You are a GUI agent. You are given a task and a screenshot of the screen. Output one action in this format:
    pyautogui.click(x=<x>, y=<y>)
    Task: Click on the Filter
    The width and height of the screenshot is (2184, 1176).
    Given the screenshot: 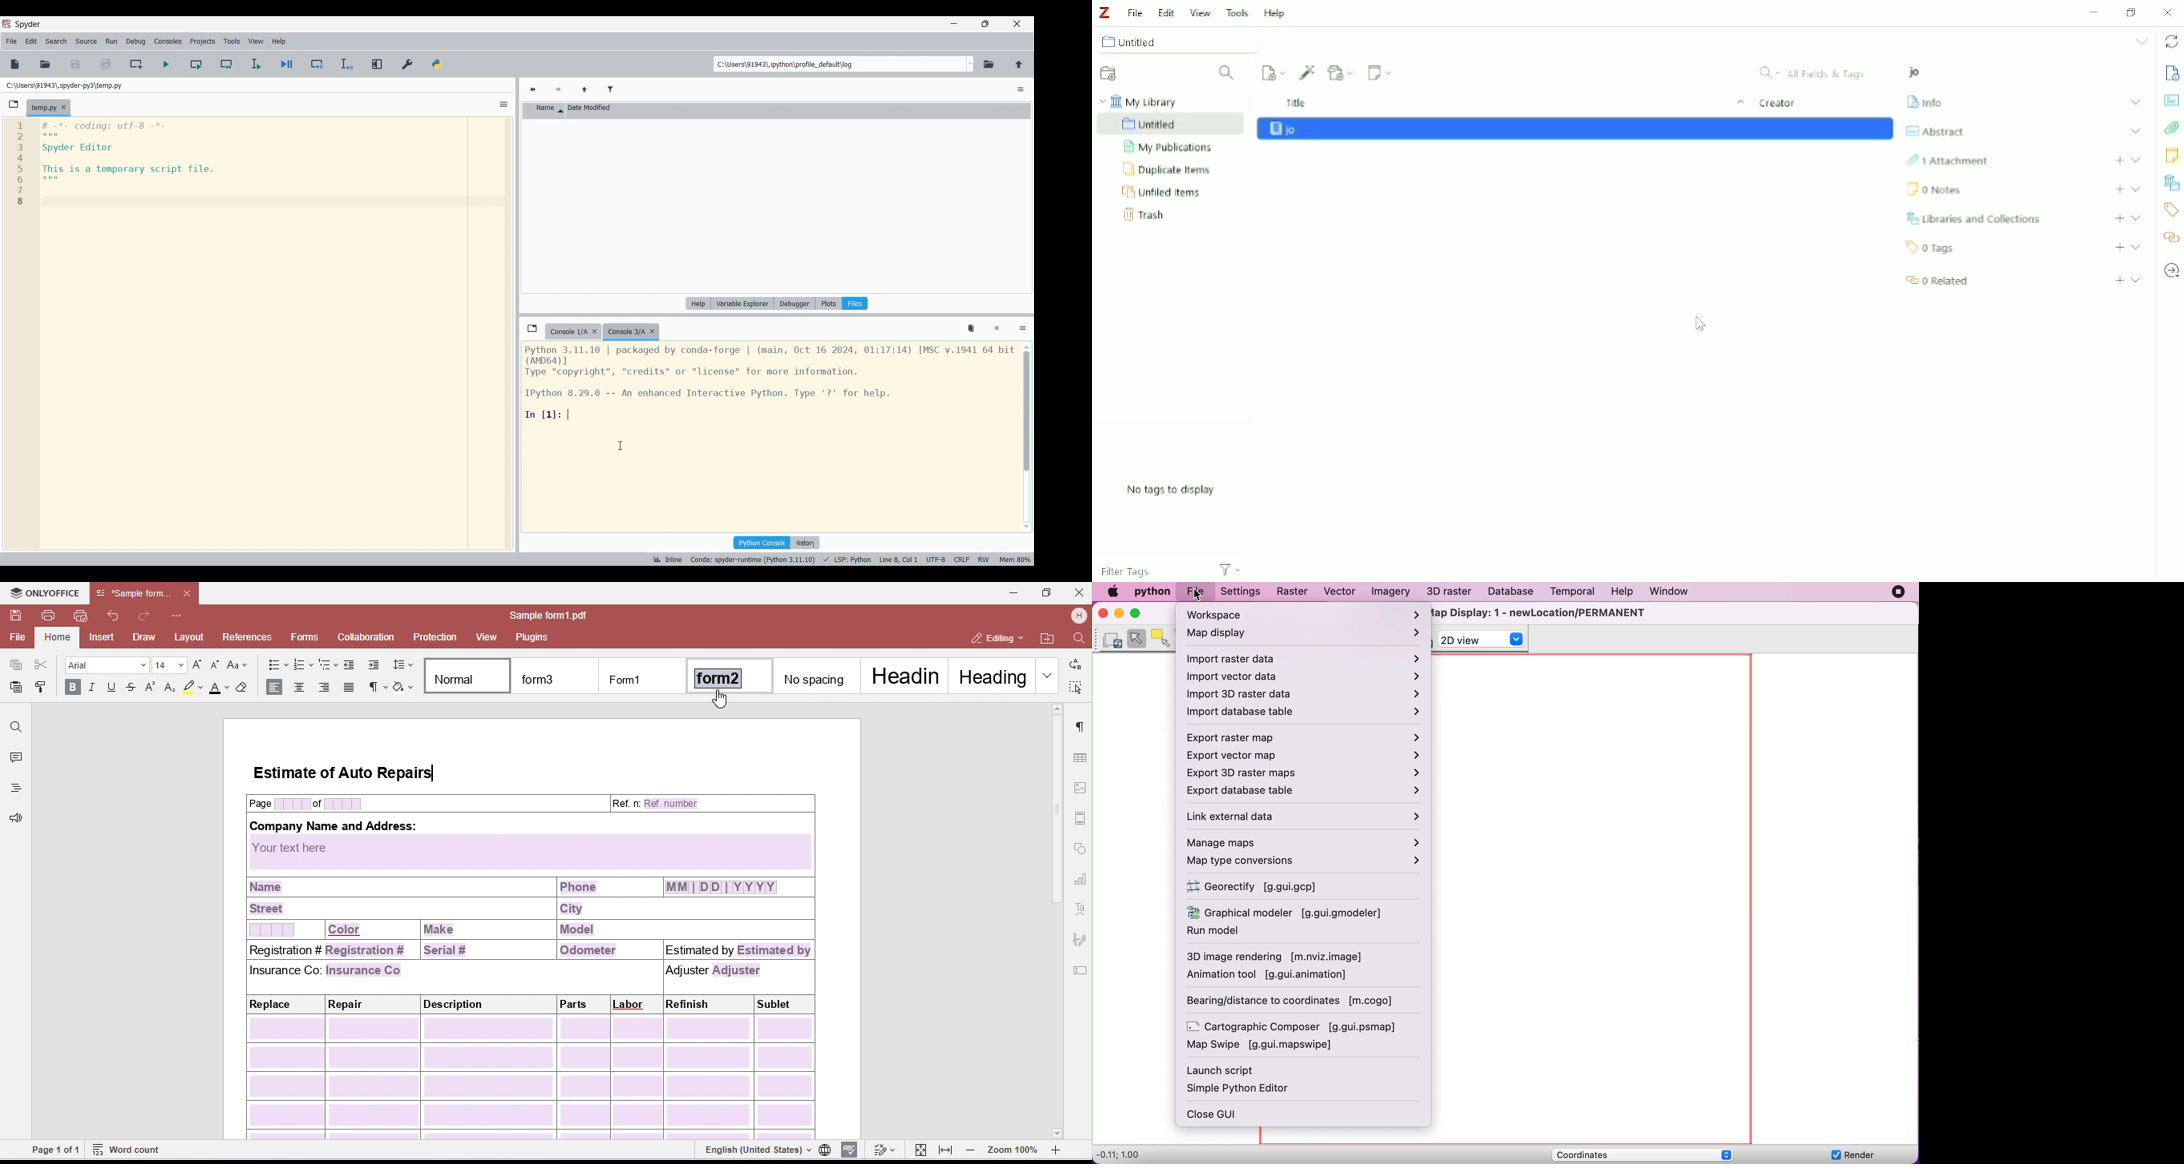 What is the action you would take?
    pyautogui.click(x=611, y=90)
    